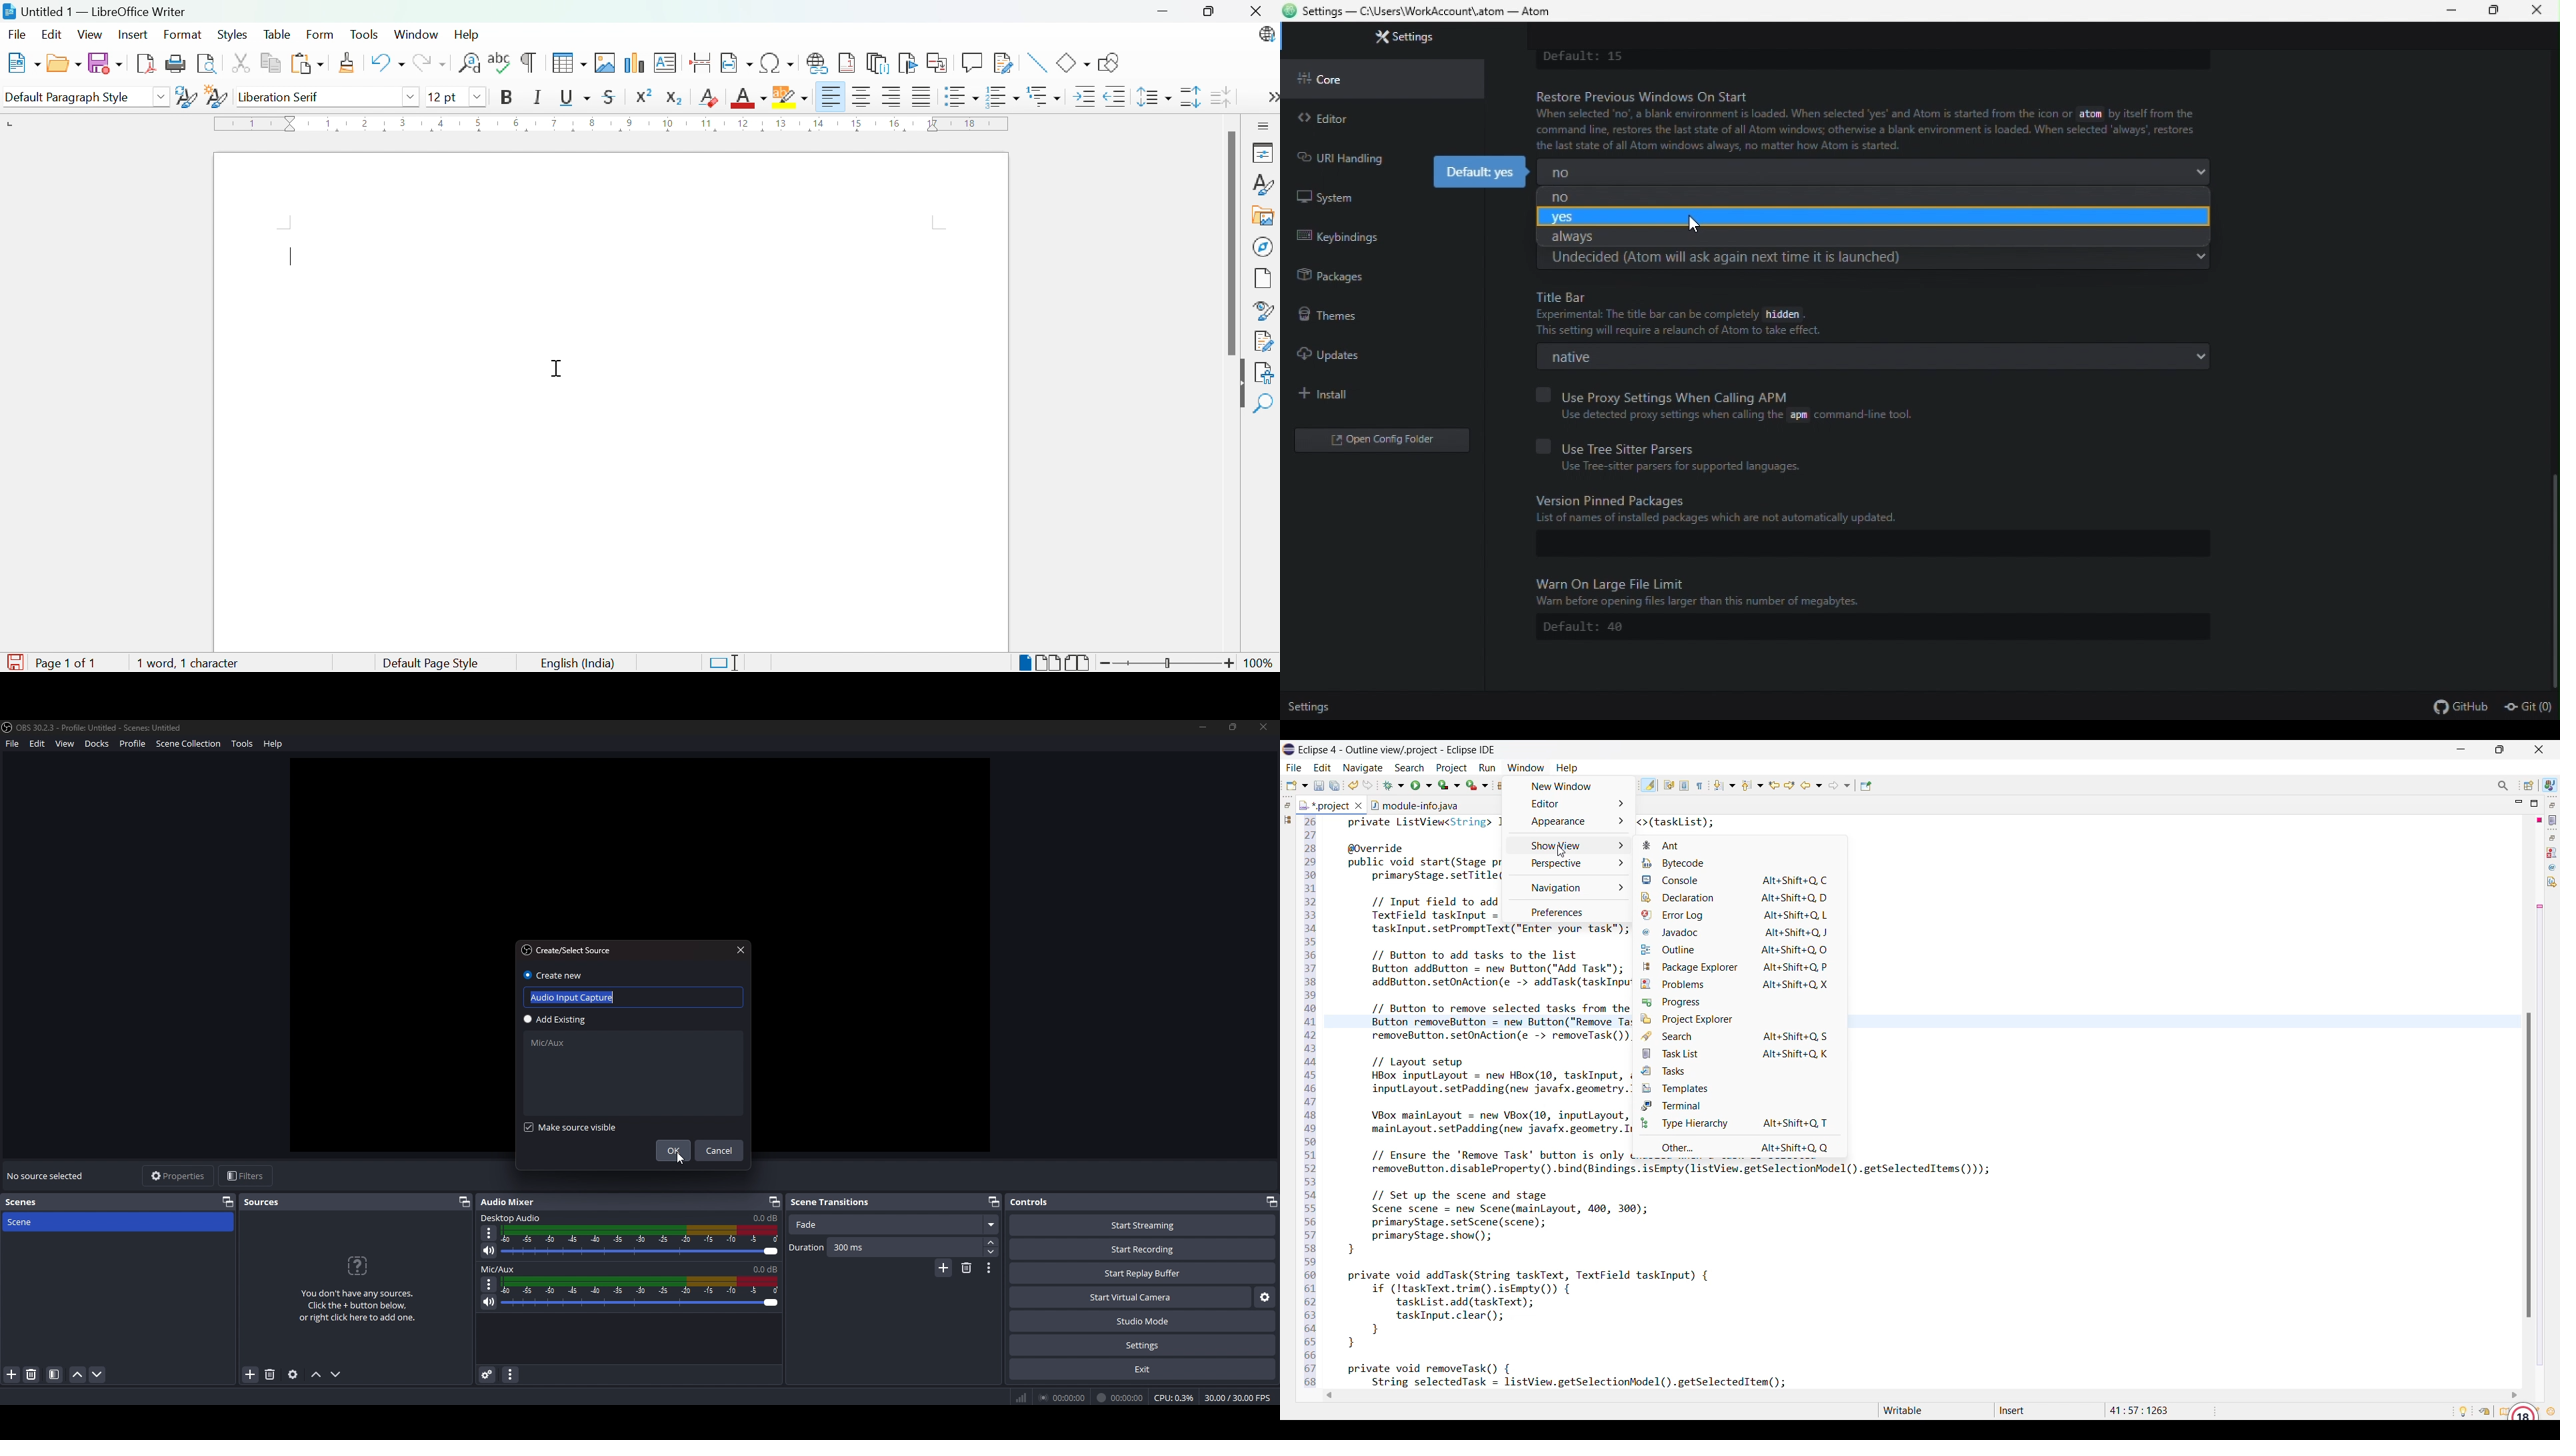  I want to click on Select outline format, so click(1045, 98).